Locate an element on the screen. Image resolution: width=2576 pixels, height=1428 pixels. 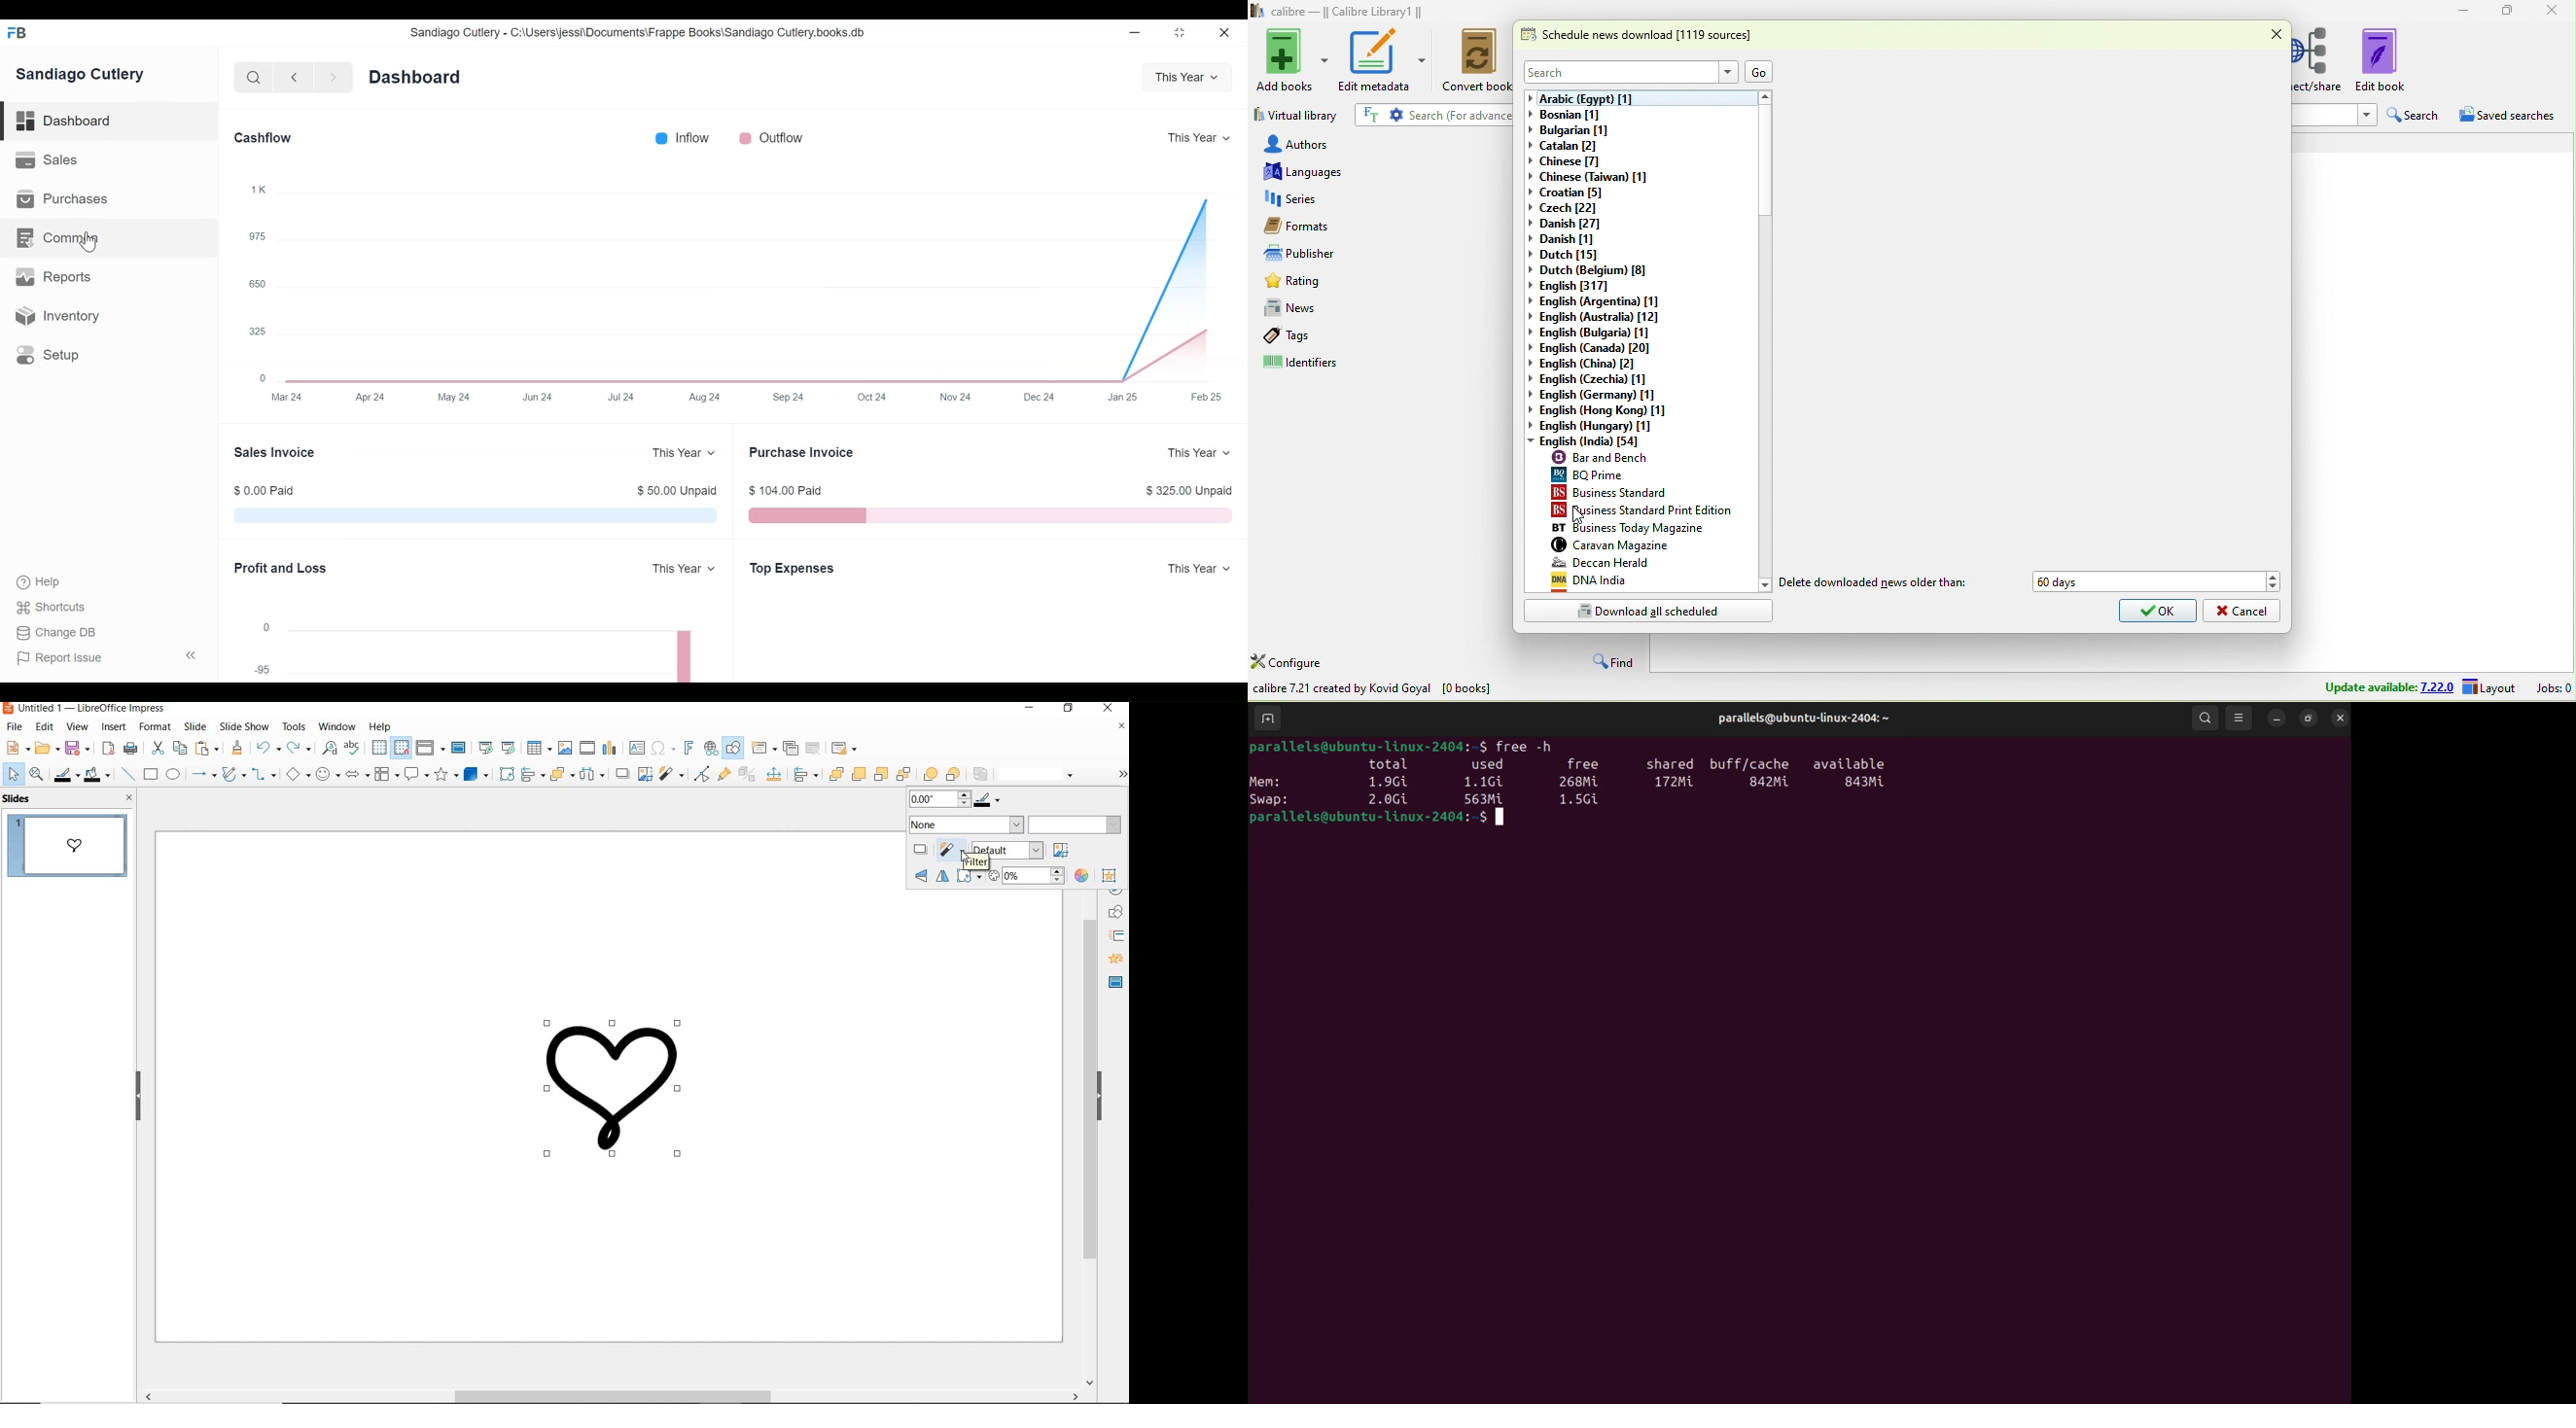
toggle point edit mode is located at coordinates (700, 775).